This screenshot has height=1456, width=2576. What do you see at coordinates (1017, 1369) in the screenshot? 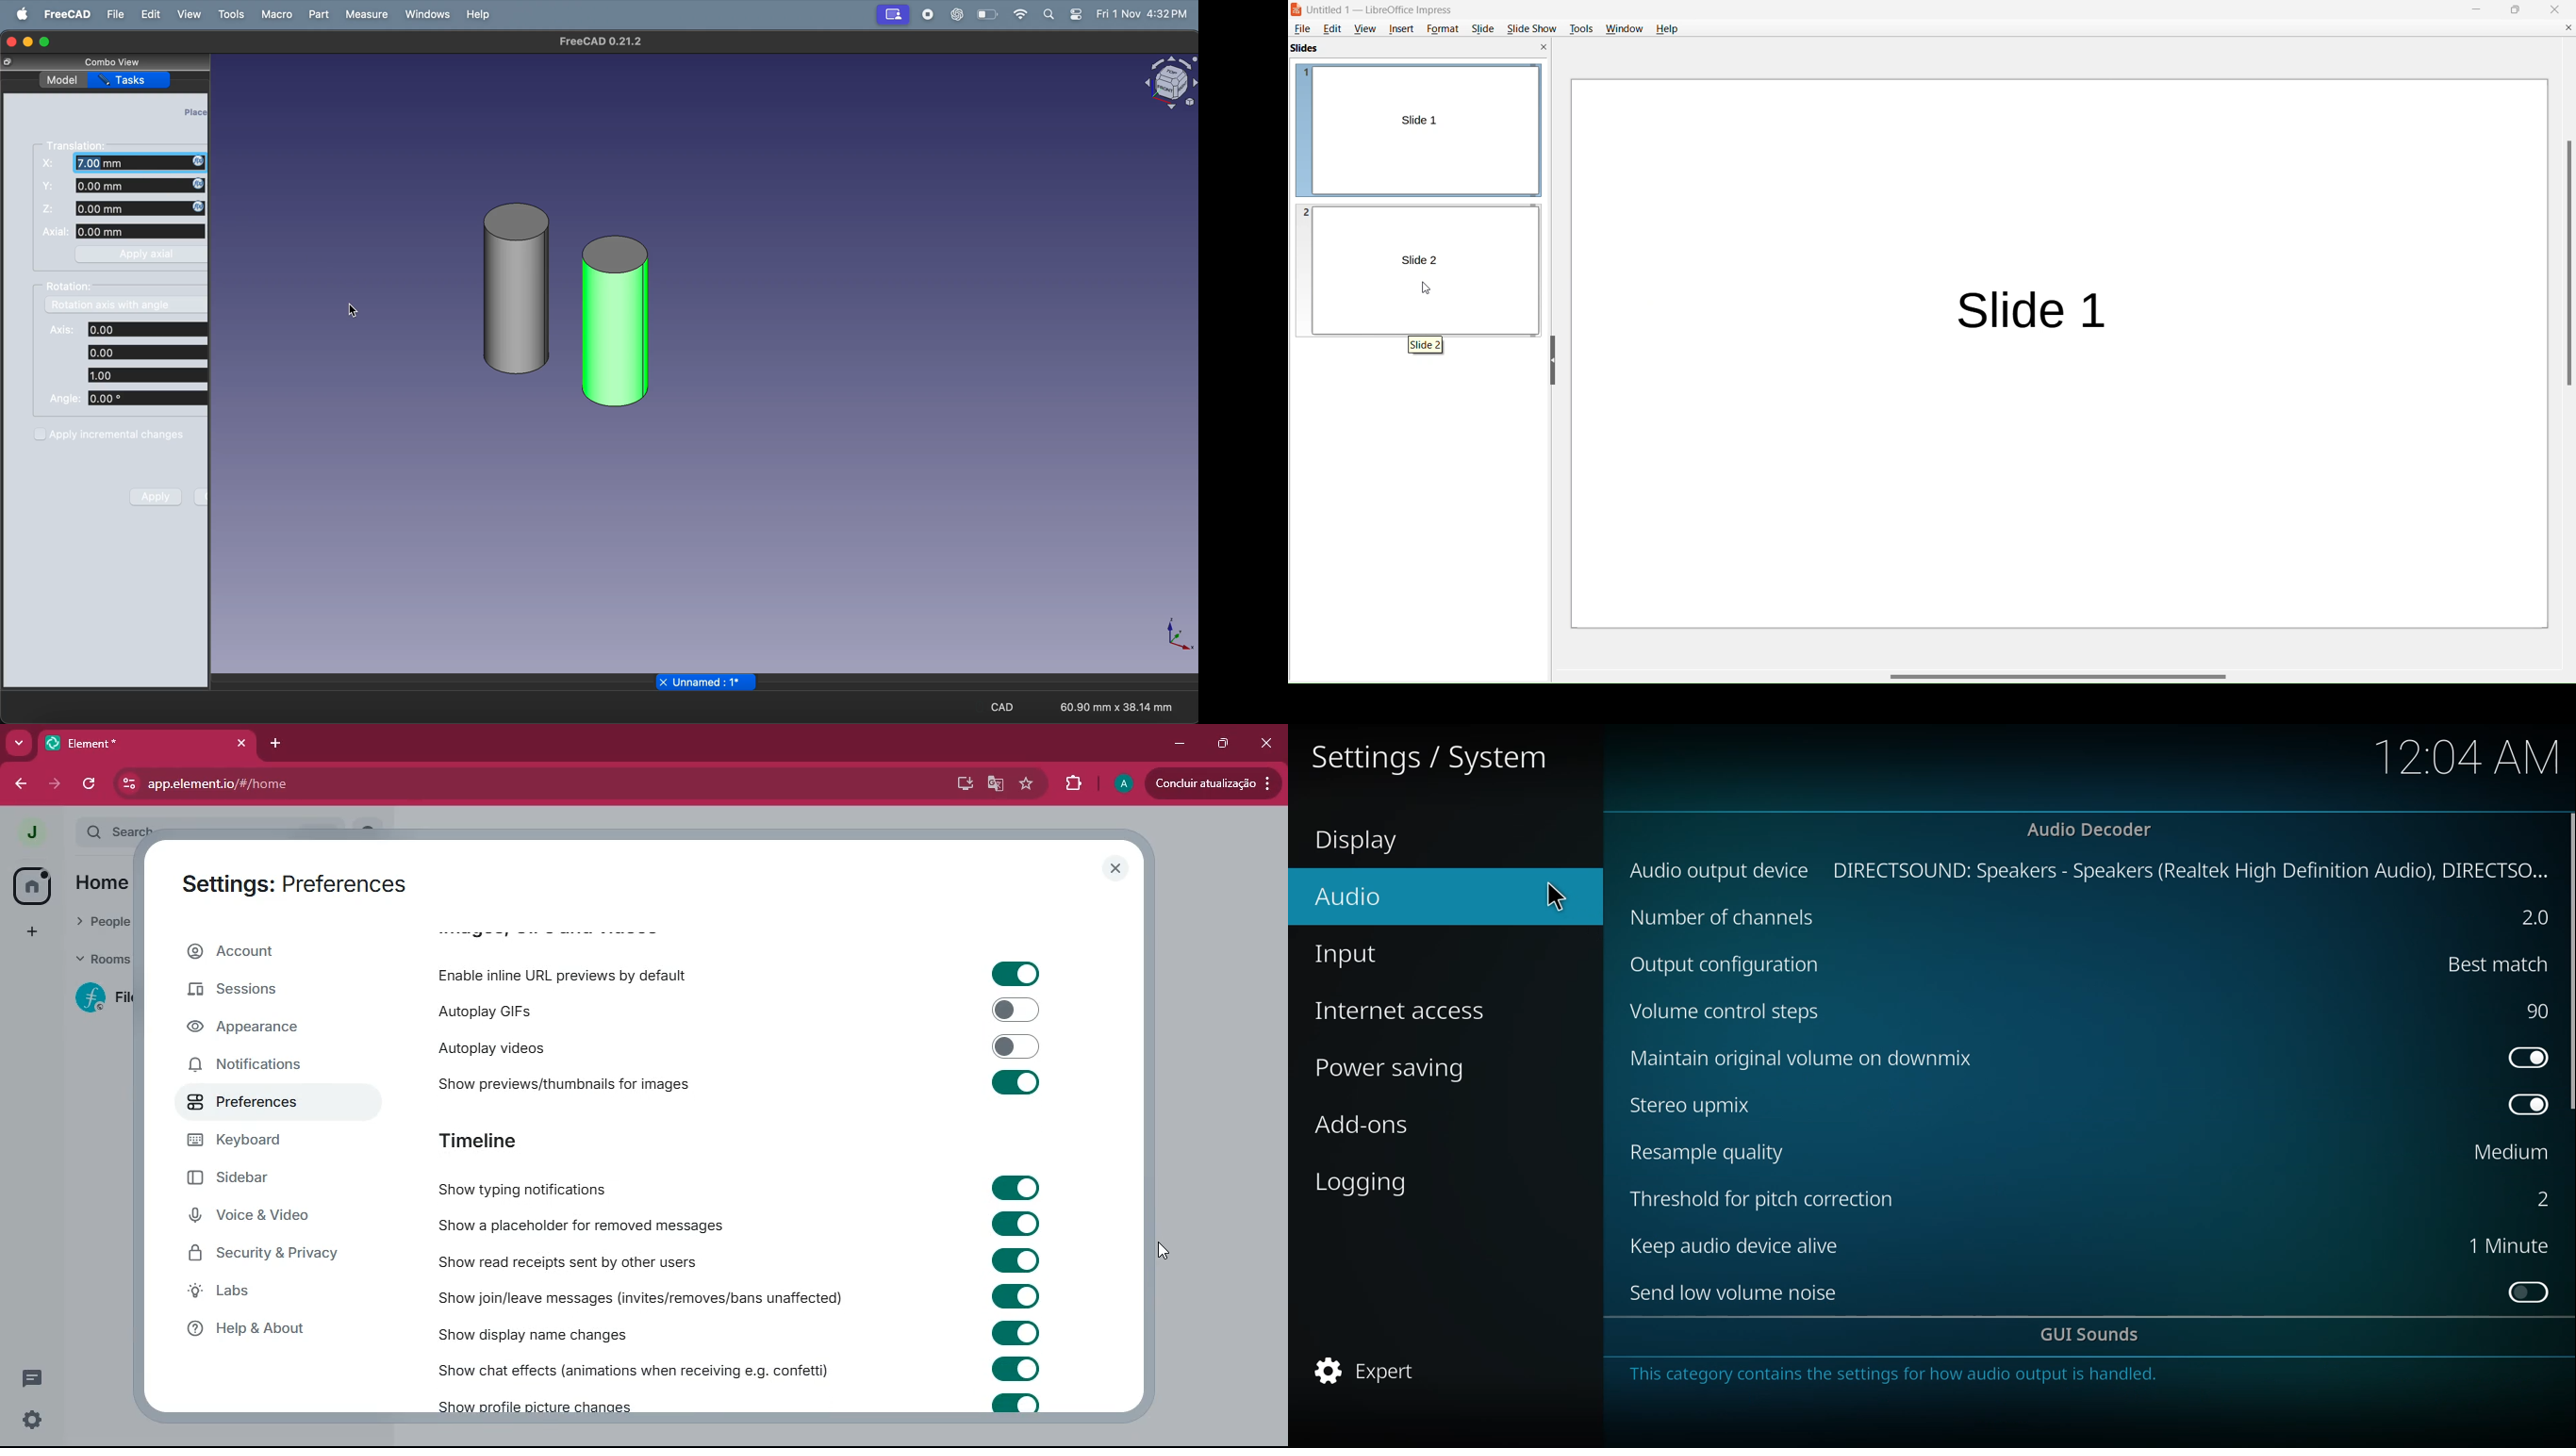
I see `toggle on/off` at bounding box center [1017, 1369].